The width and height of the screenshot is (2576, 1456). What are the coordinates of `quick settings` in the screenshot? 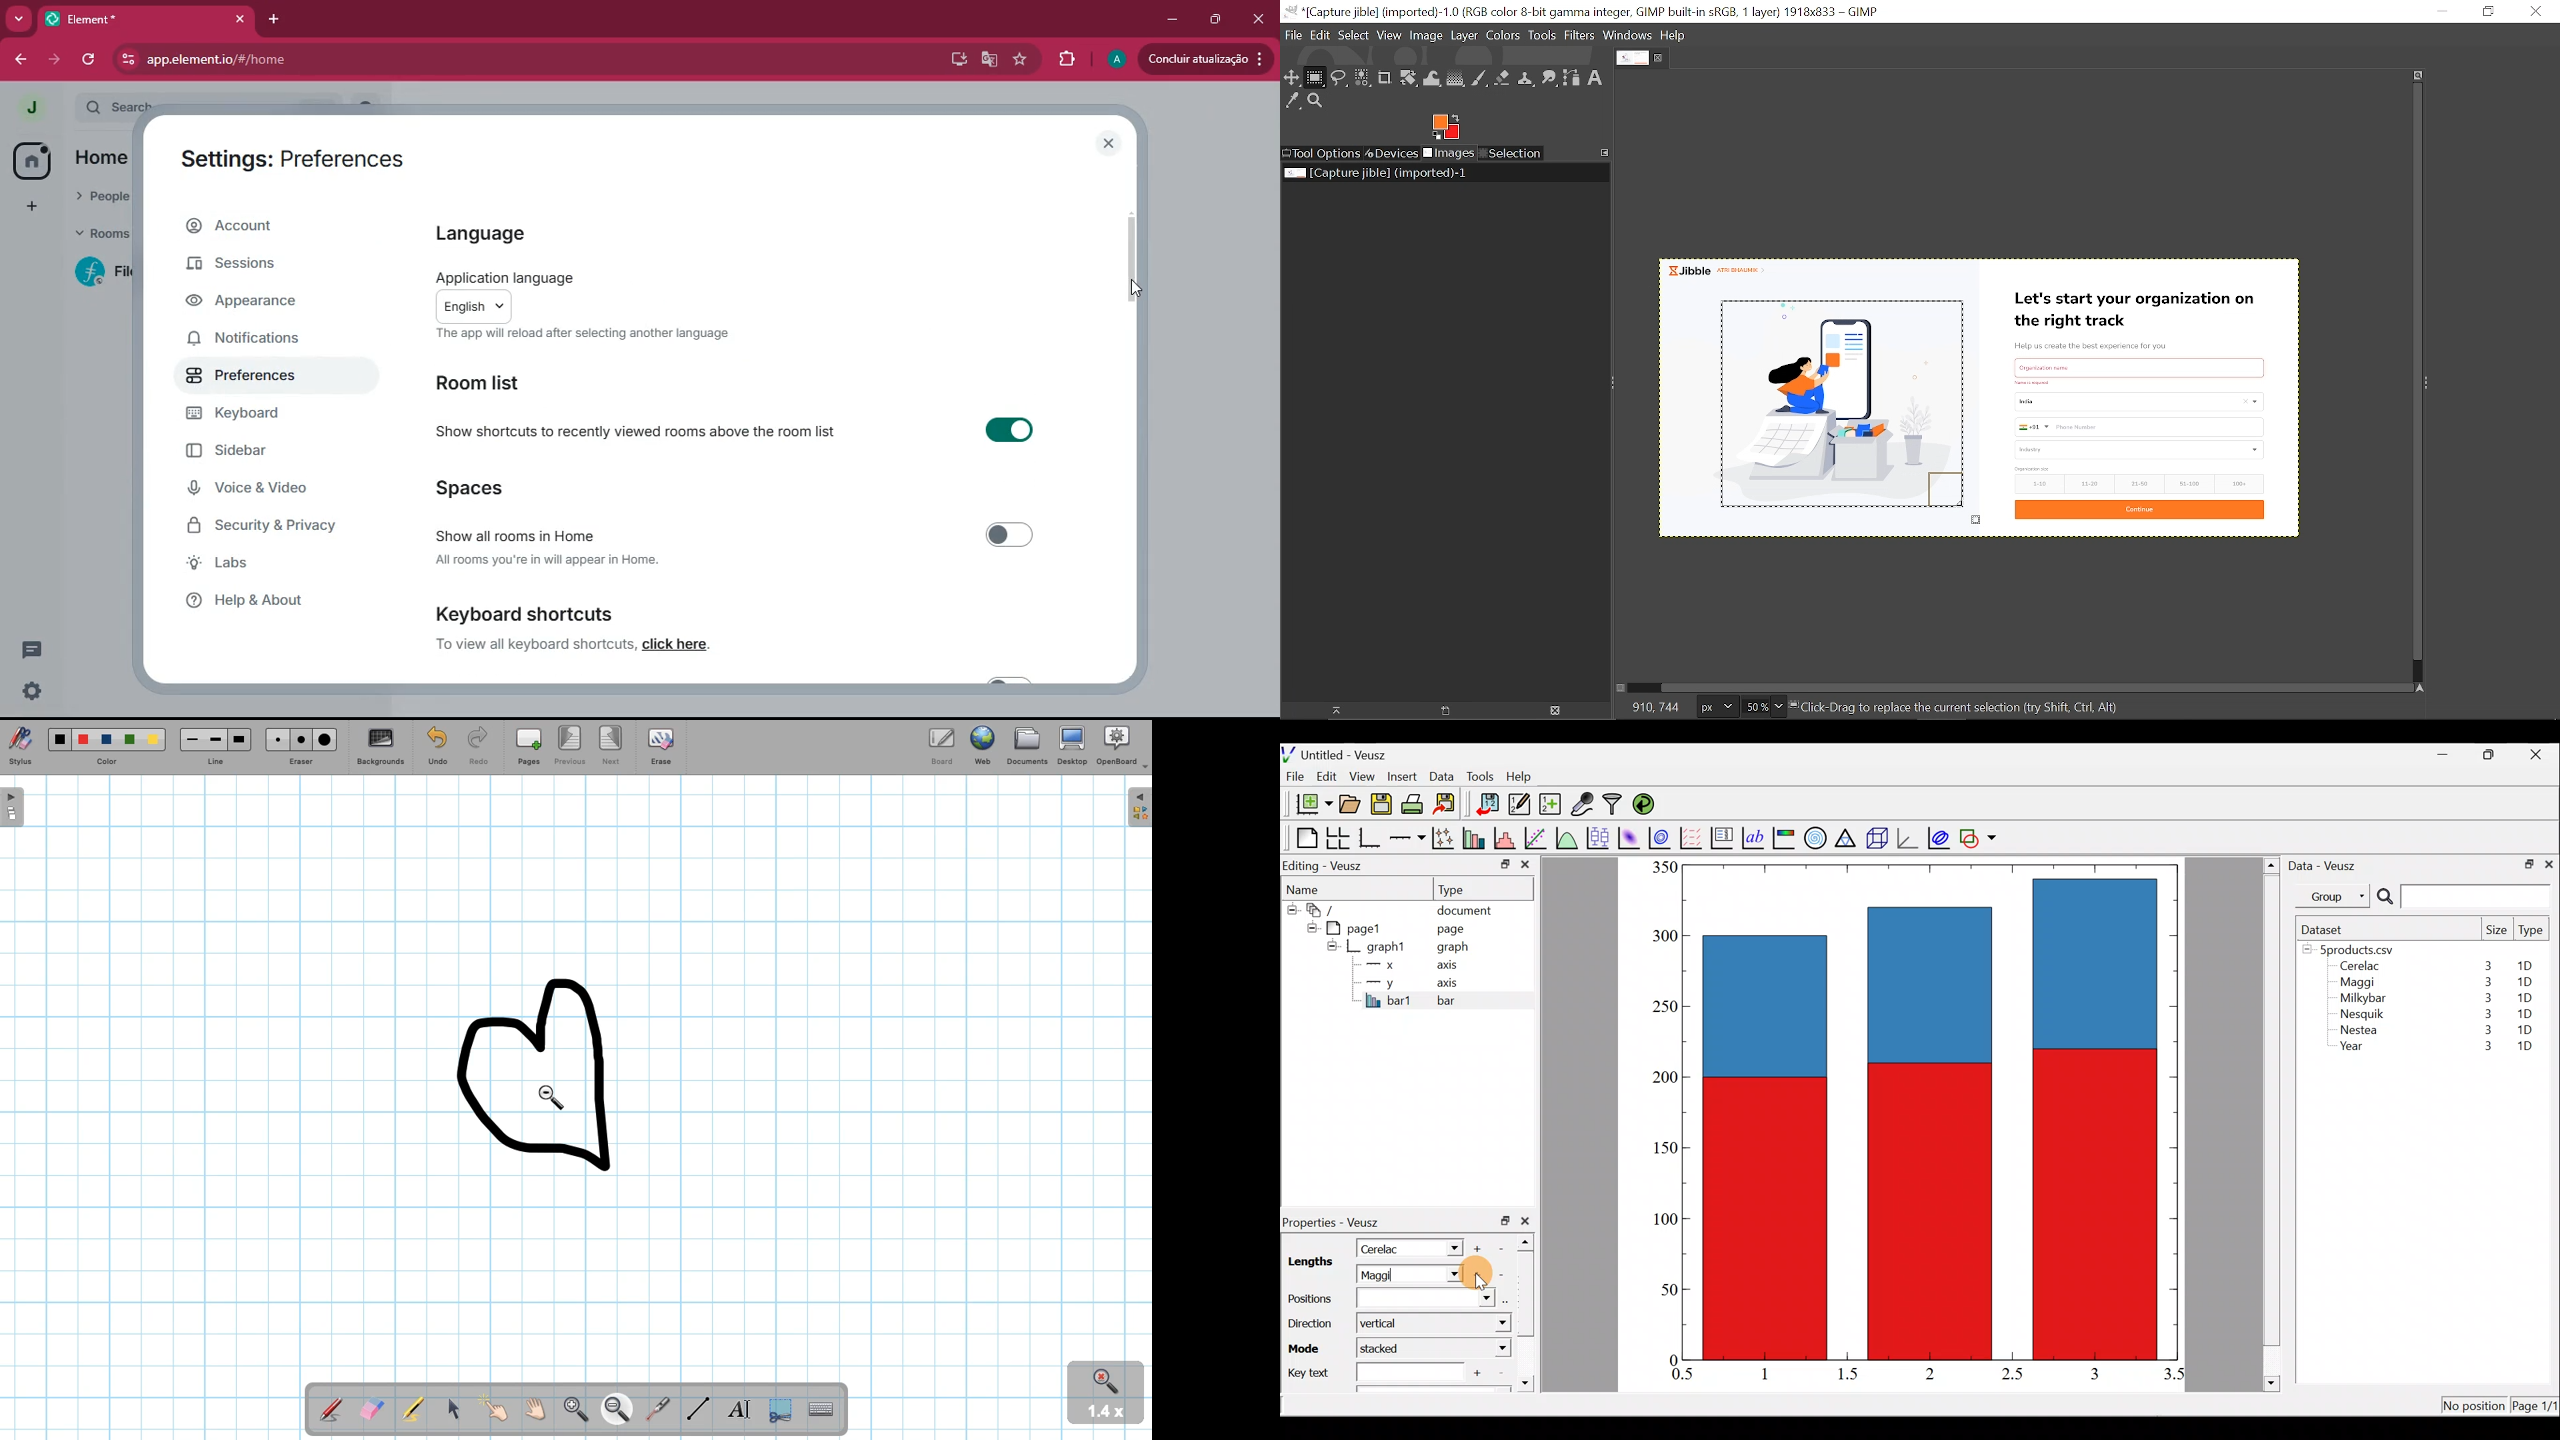 It's located at (33, 691).